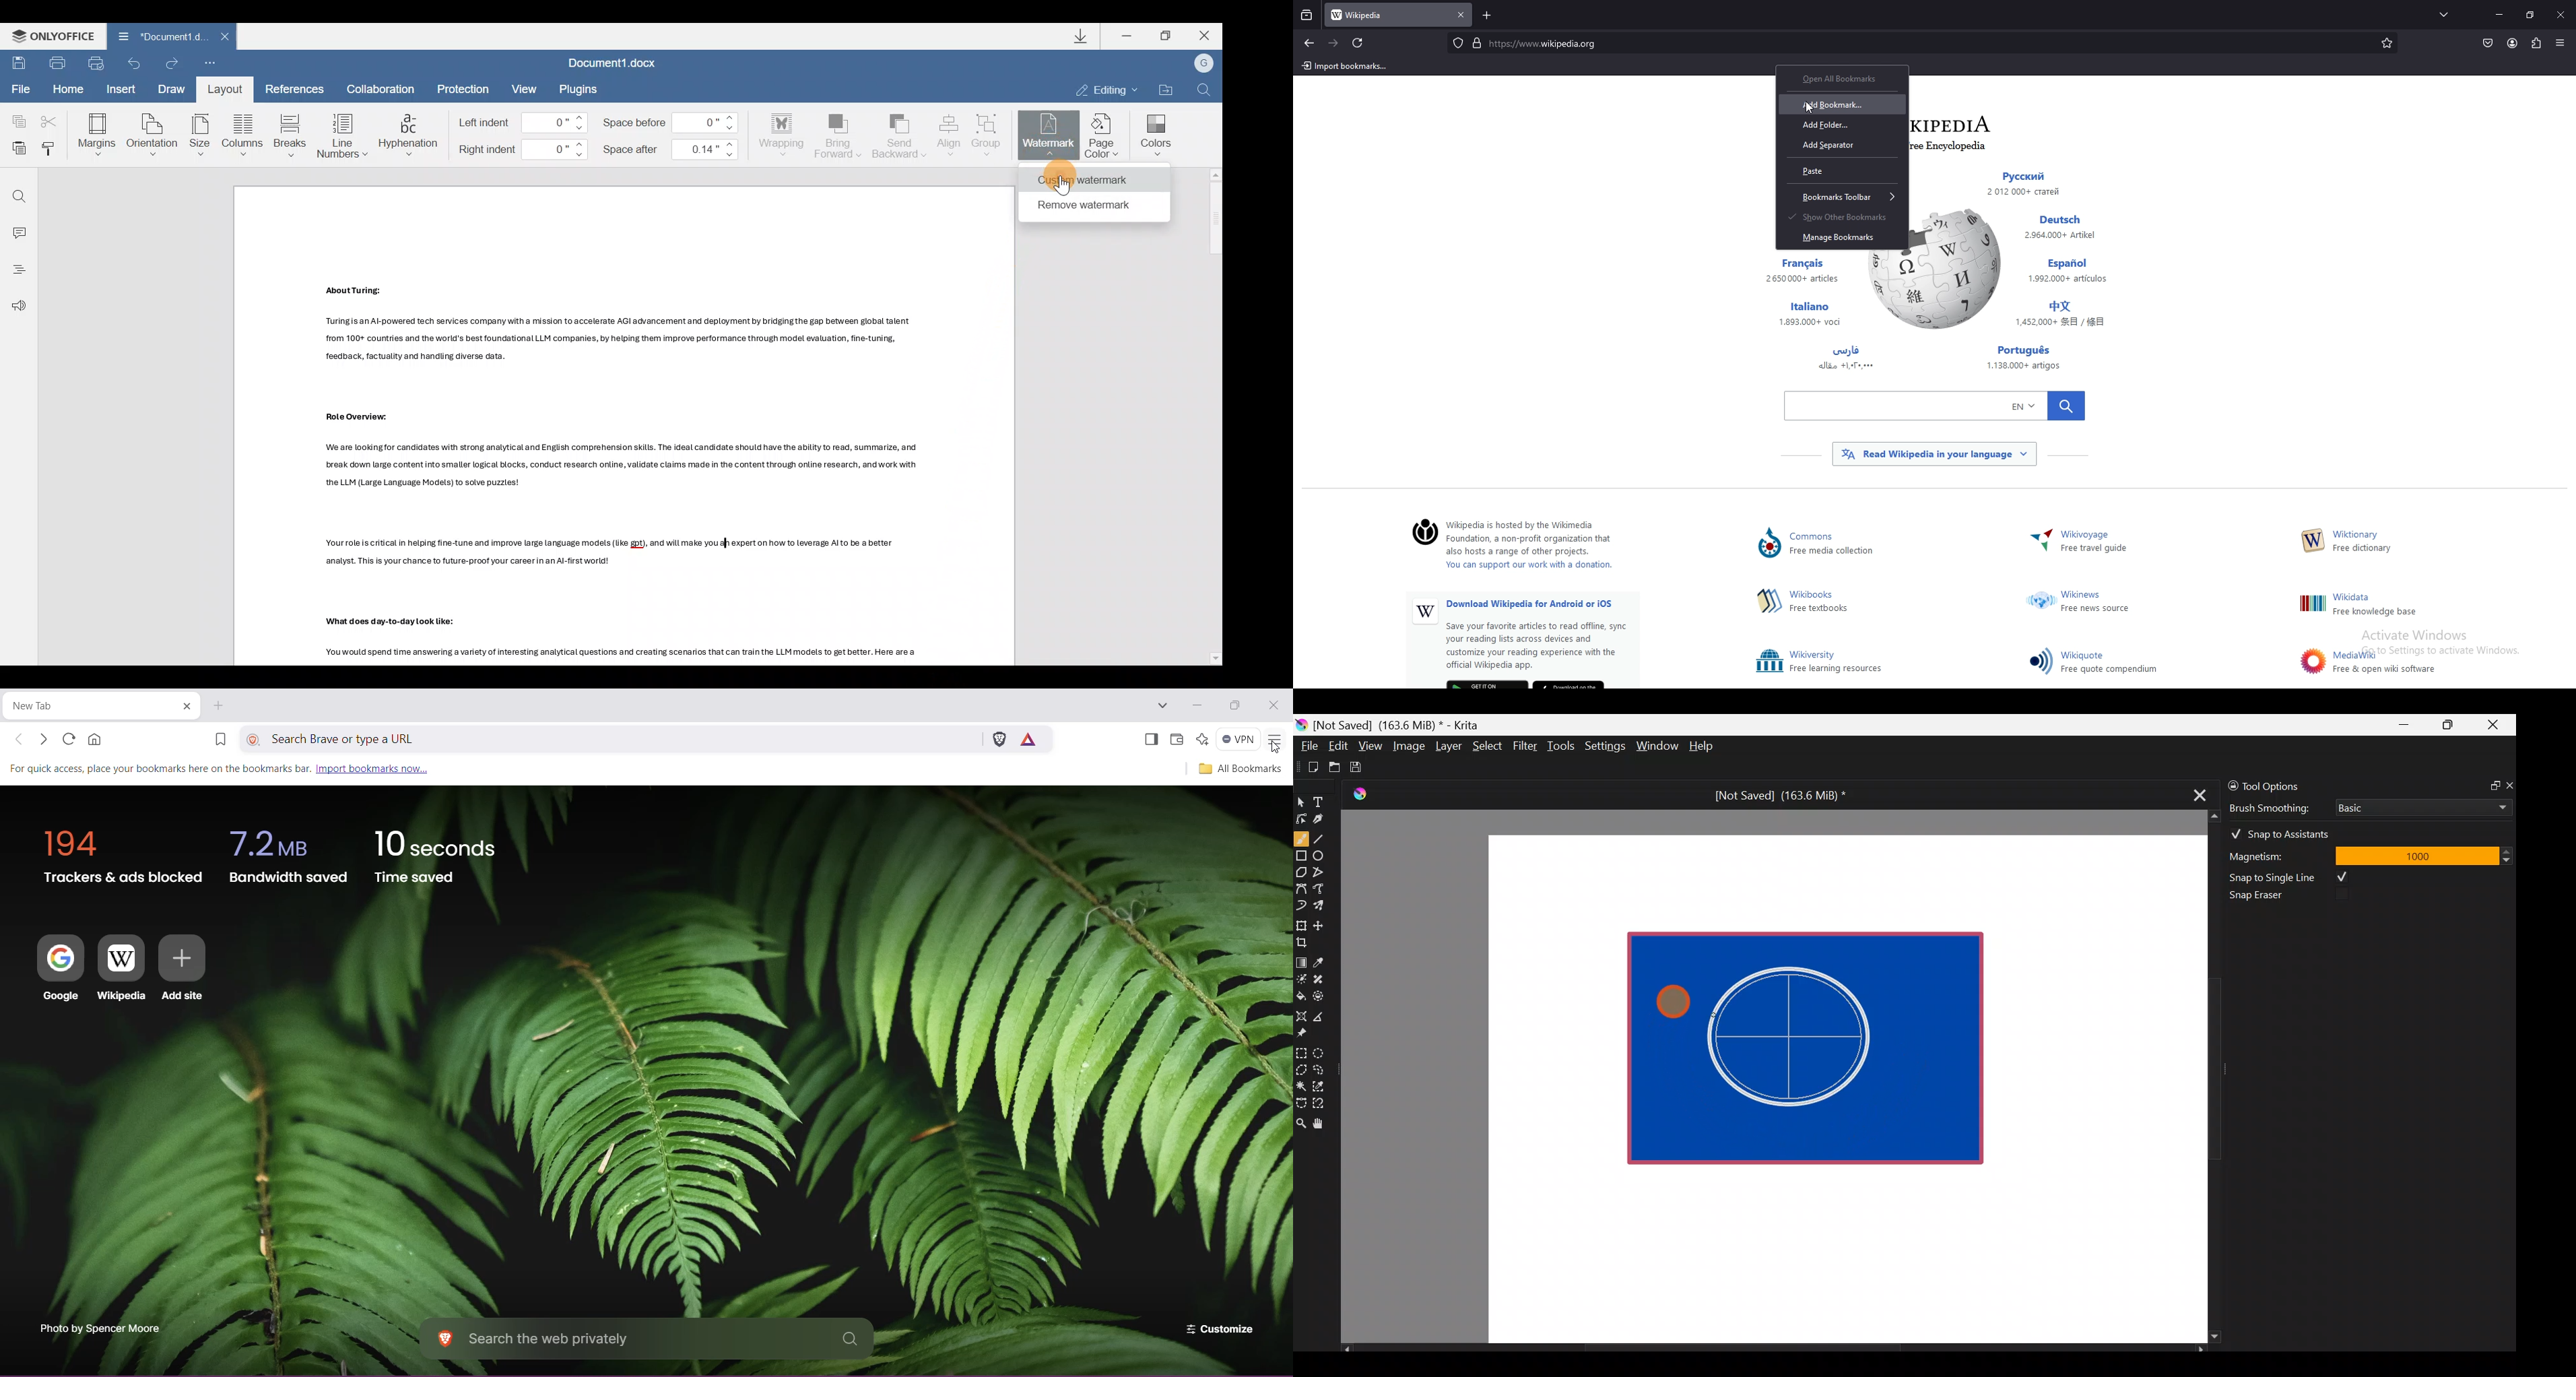  Describe the element at coordinates (293, 88) in the screenshot. I see `References` at that location.